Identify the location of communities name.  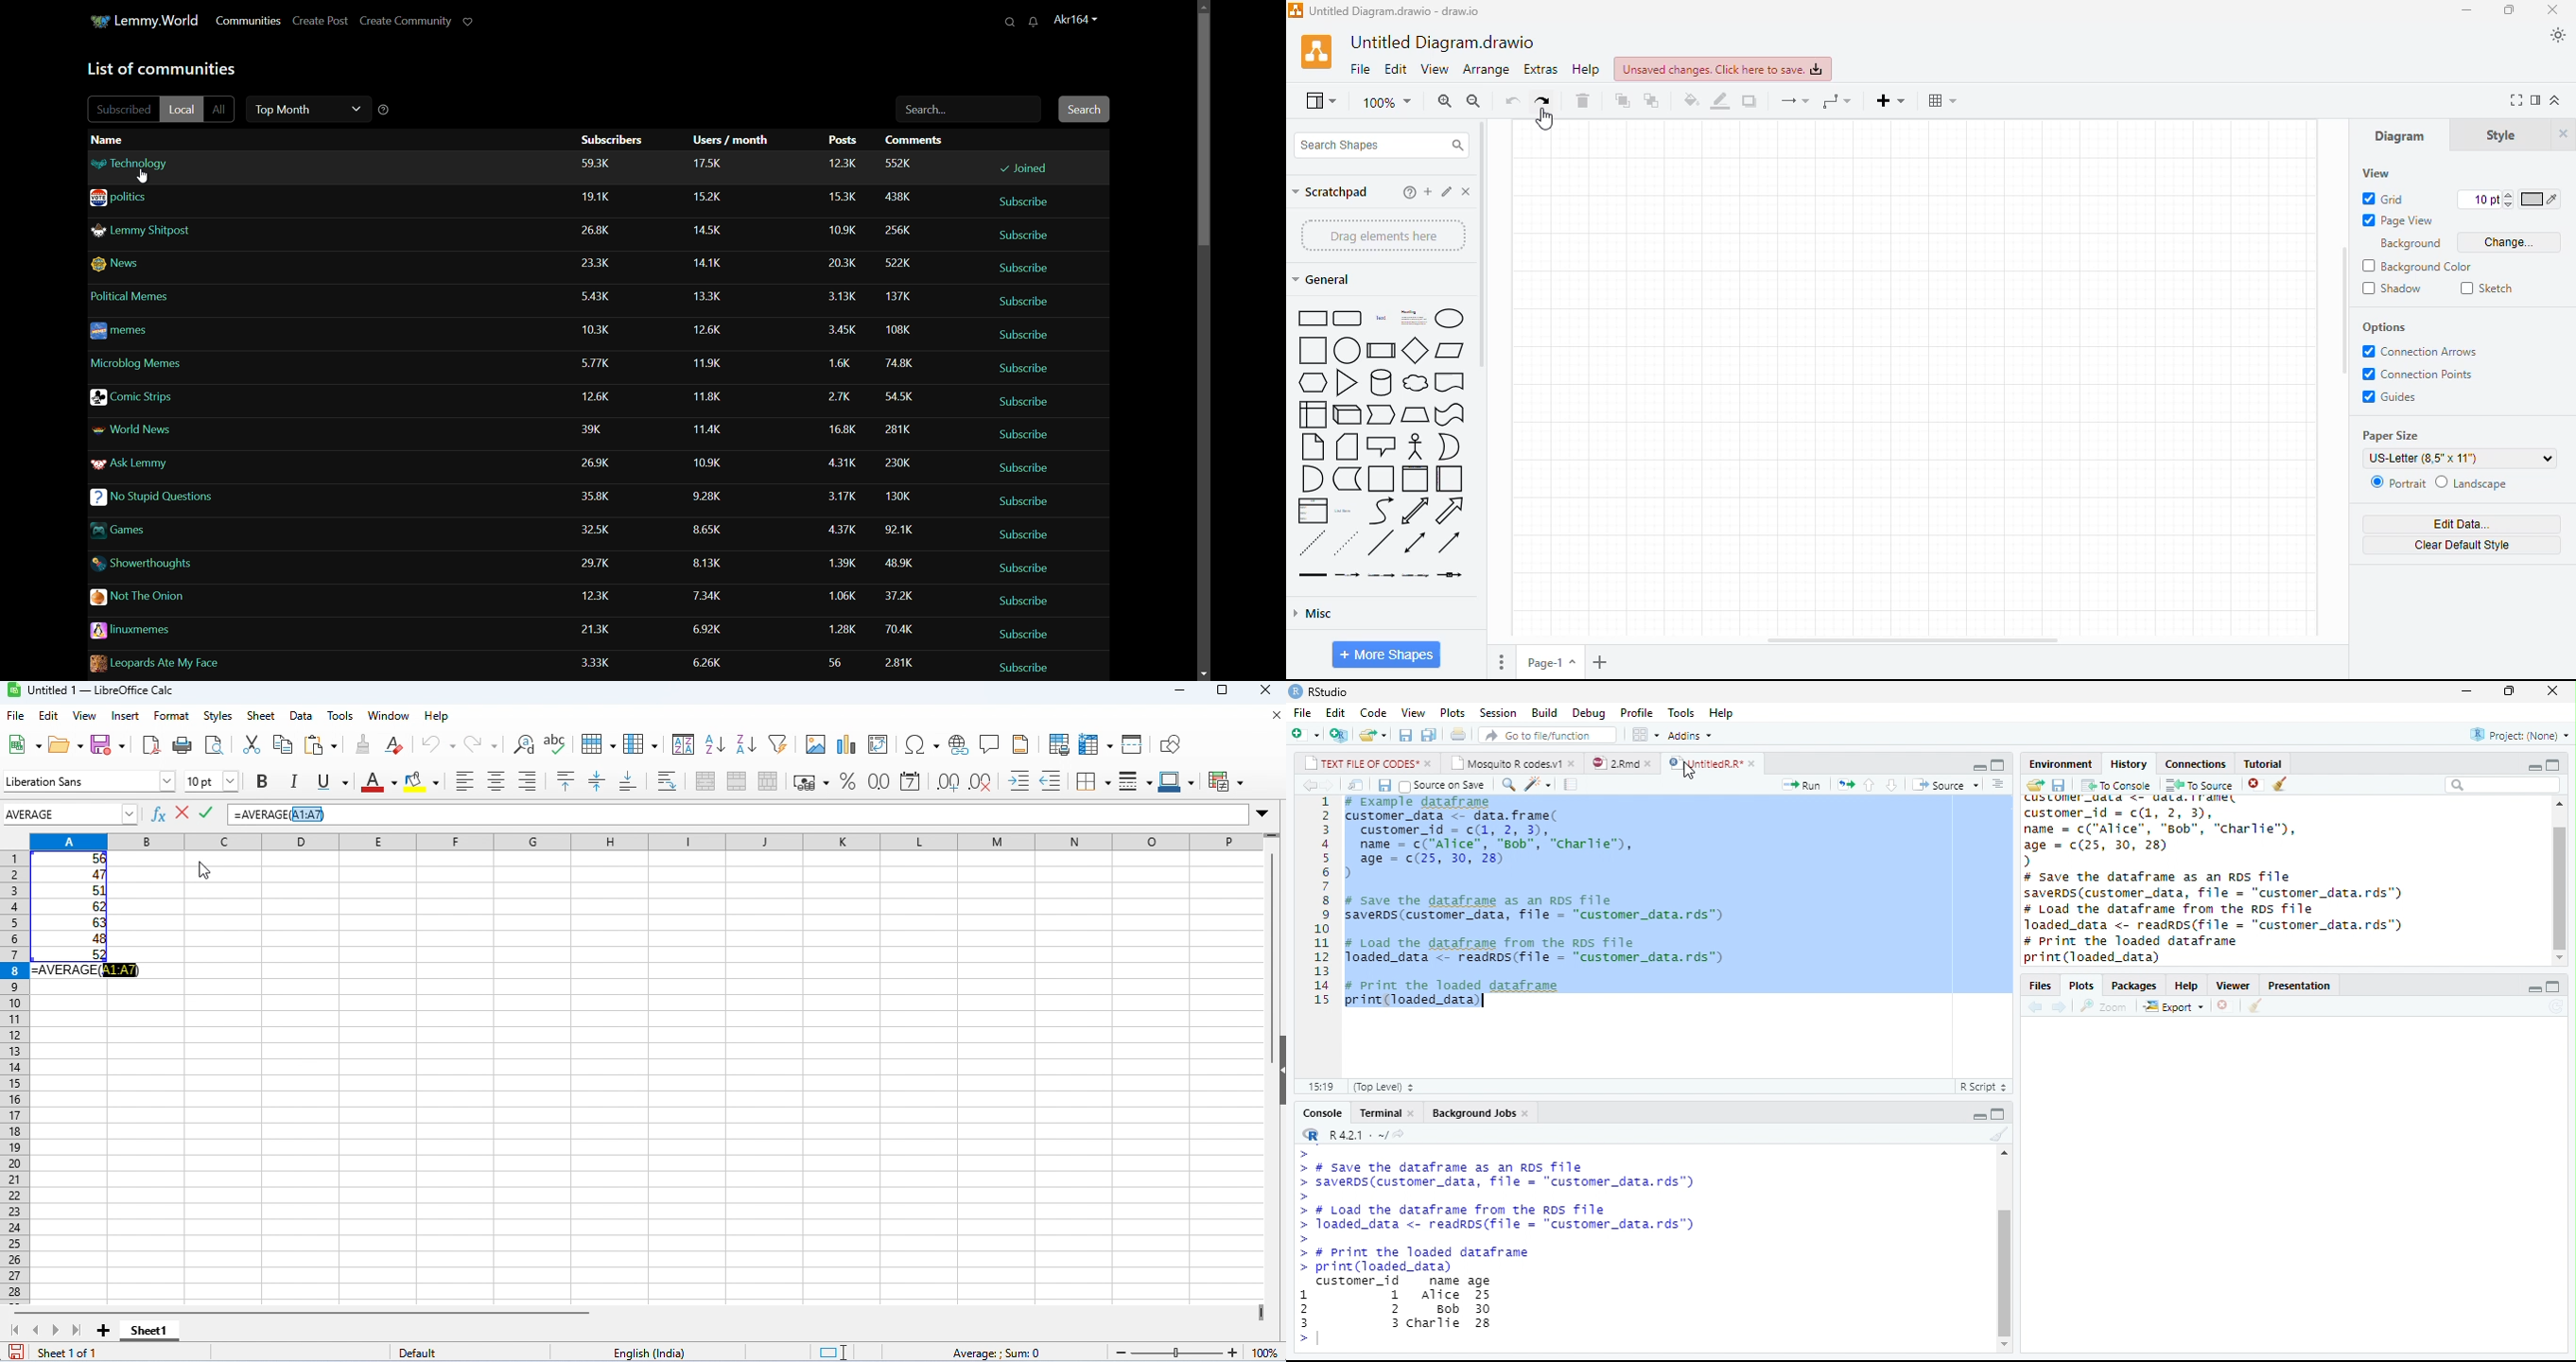
(145, 562).